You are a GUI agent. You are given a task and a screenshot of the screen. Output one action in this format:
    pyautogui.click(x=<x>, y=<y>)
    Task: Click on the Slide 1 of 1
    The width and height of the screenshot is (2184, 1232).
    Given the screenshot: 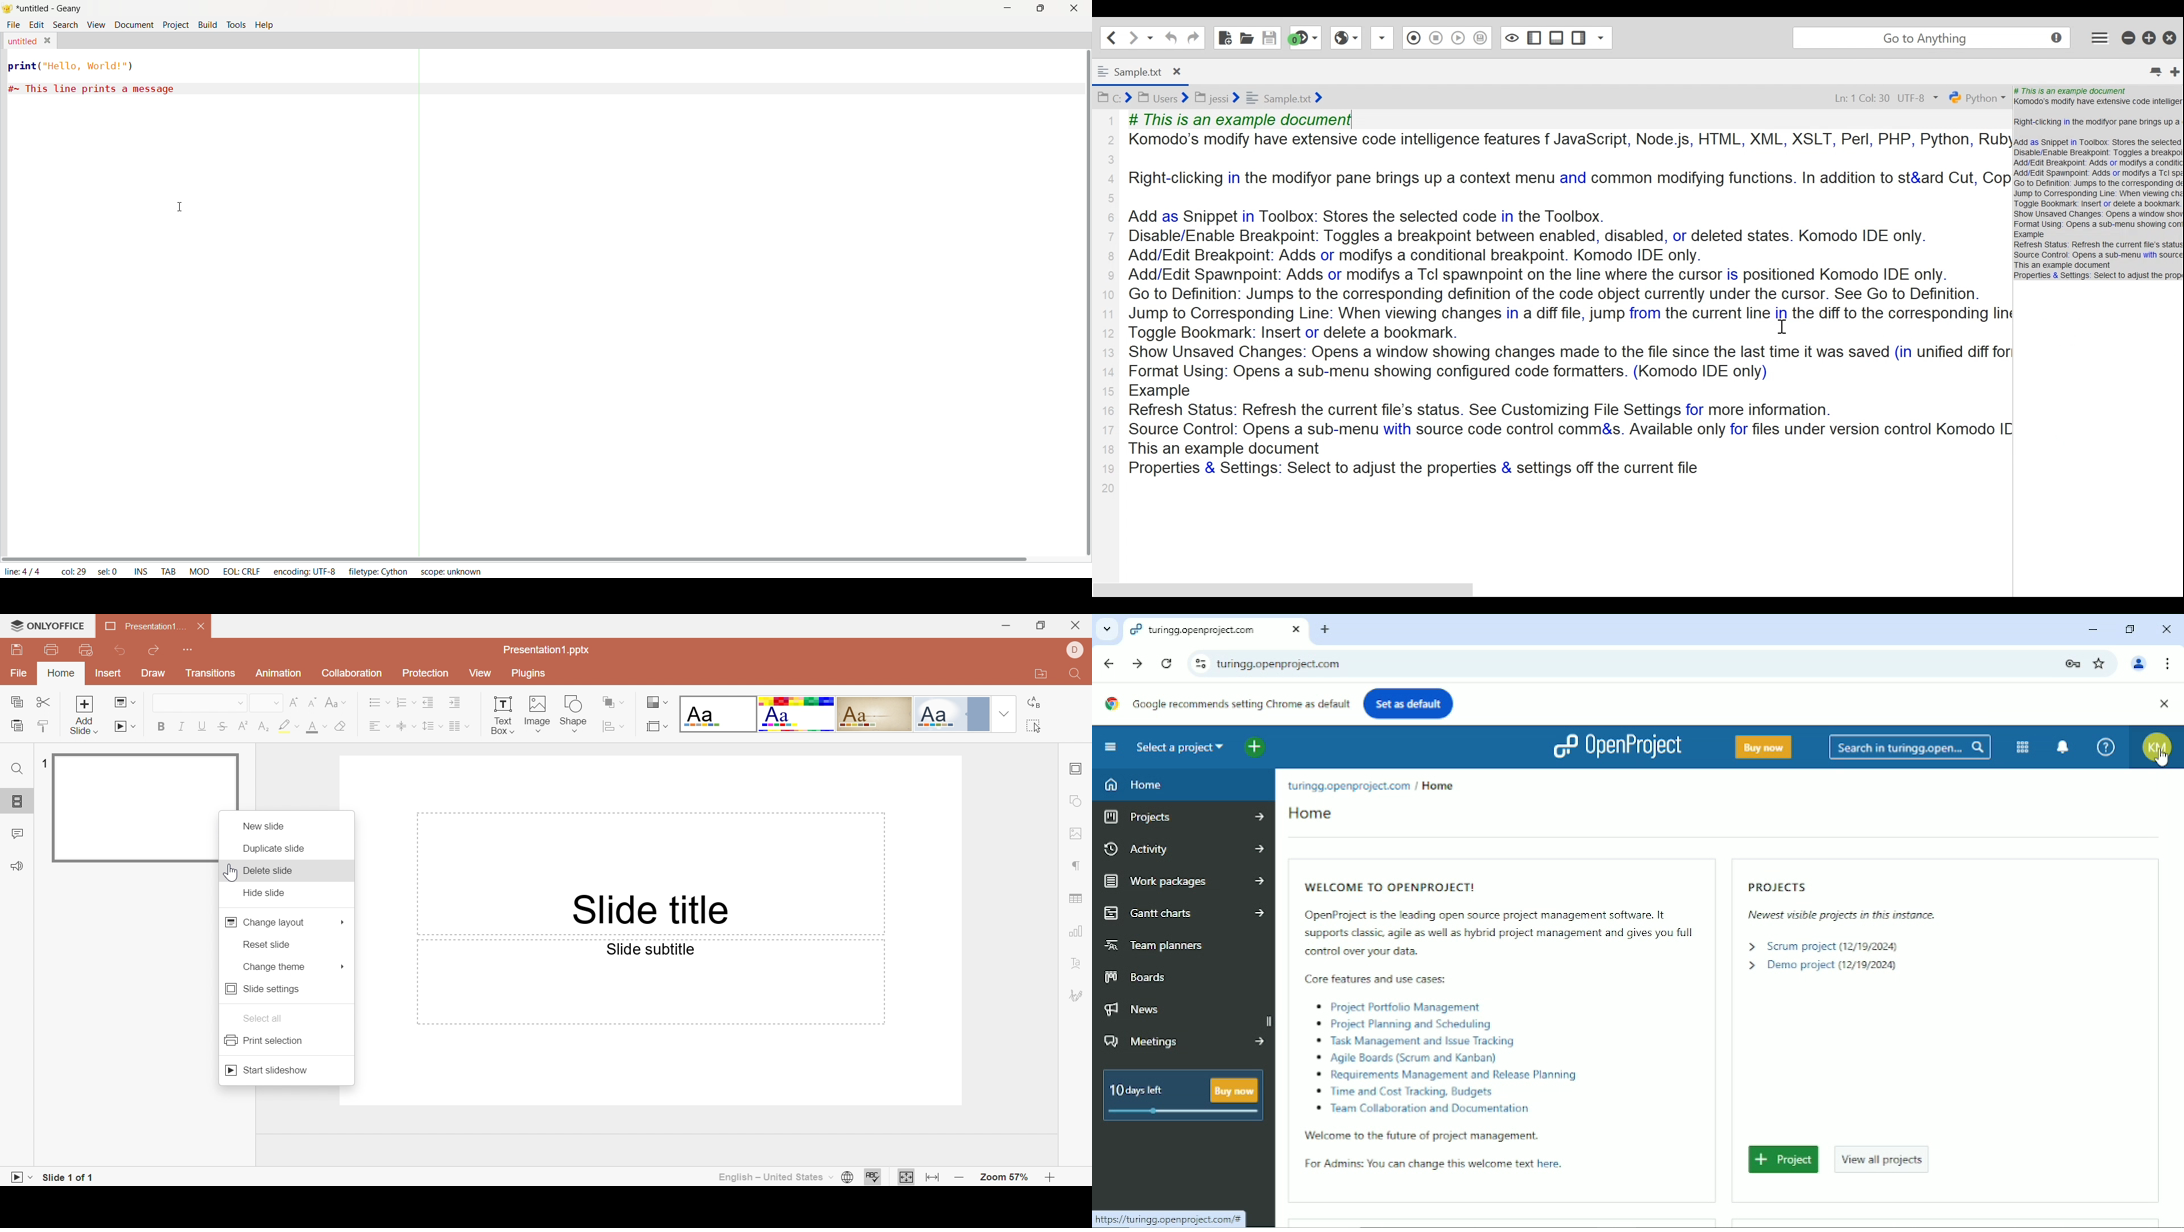 What is the action you would take?
    pyautogui.click(x=71, y=1176)
    